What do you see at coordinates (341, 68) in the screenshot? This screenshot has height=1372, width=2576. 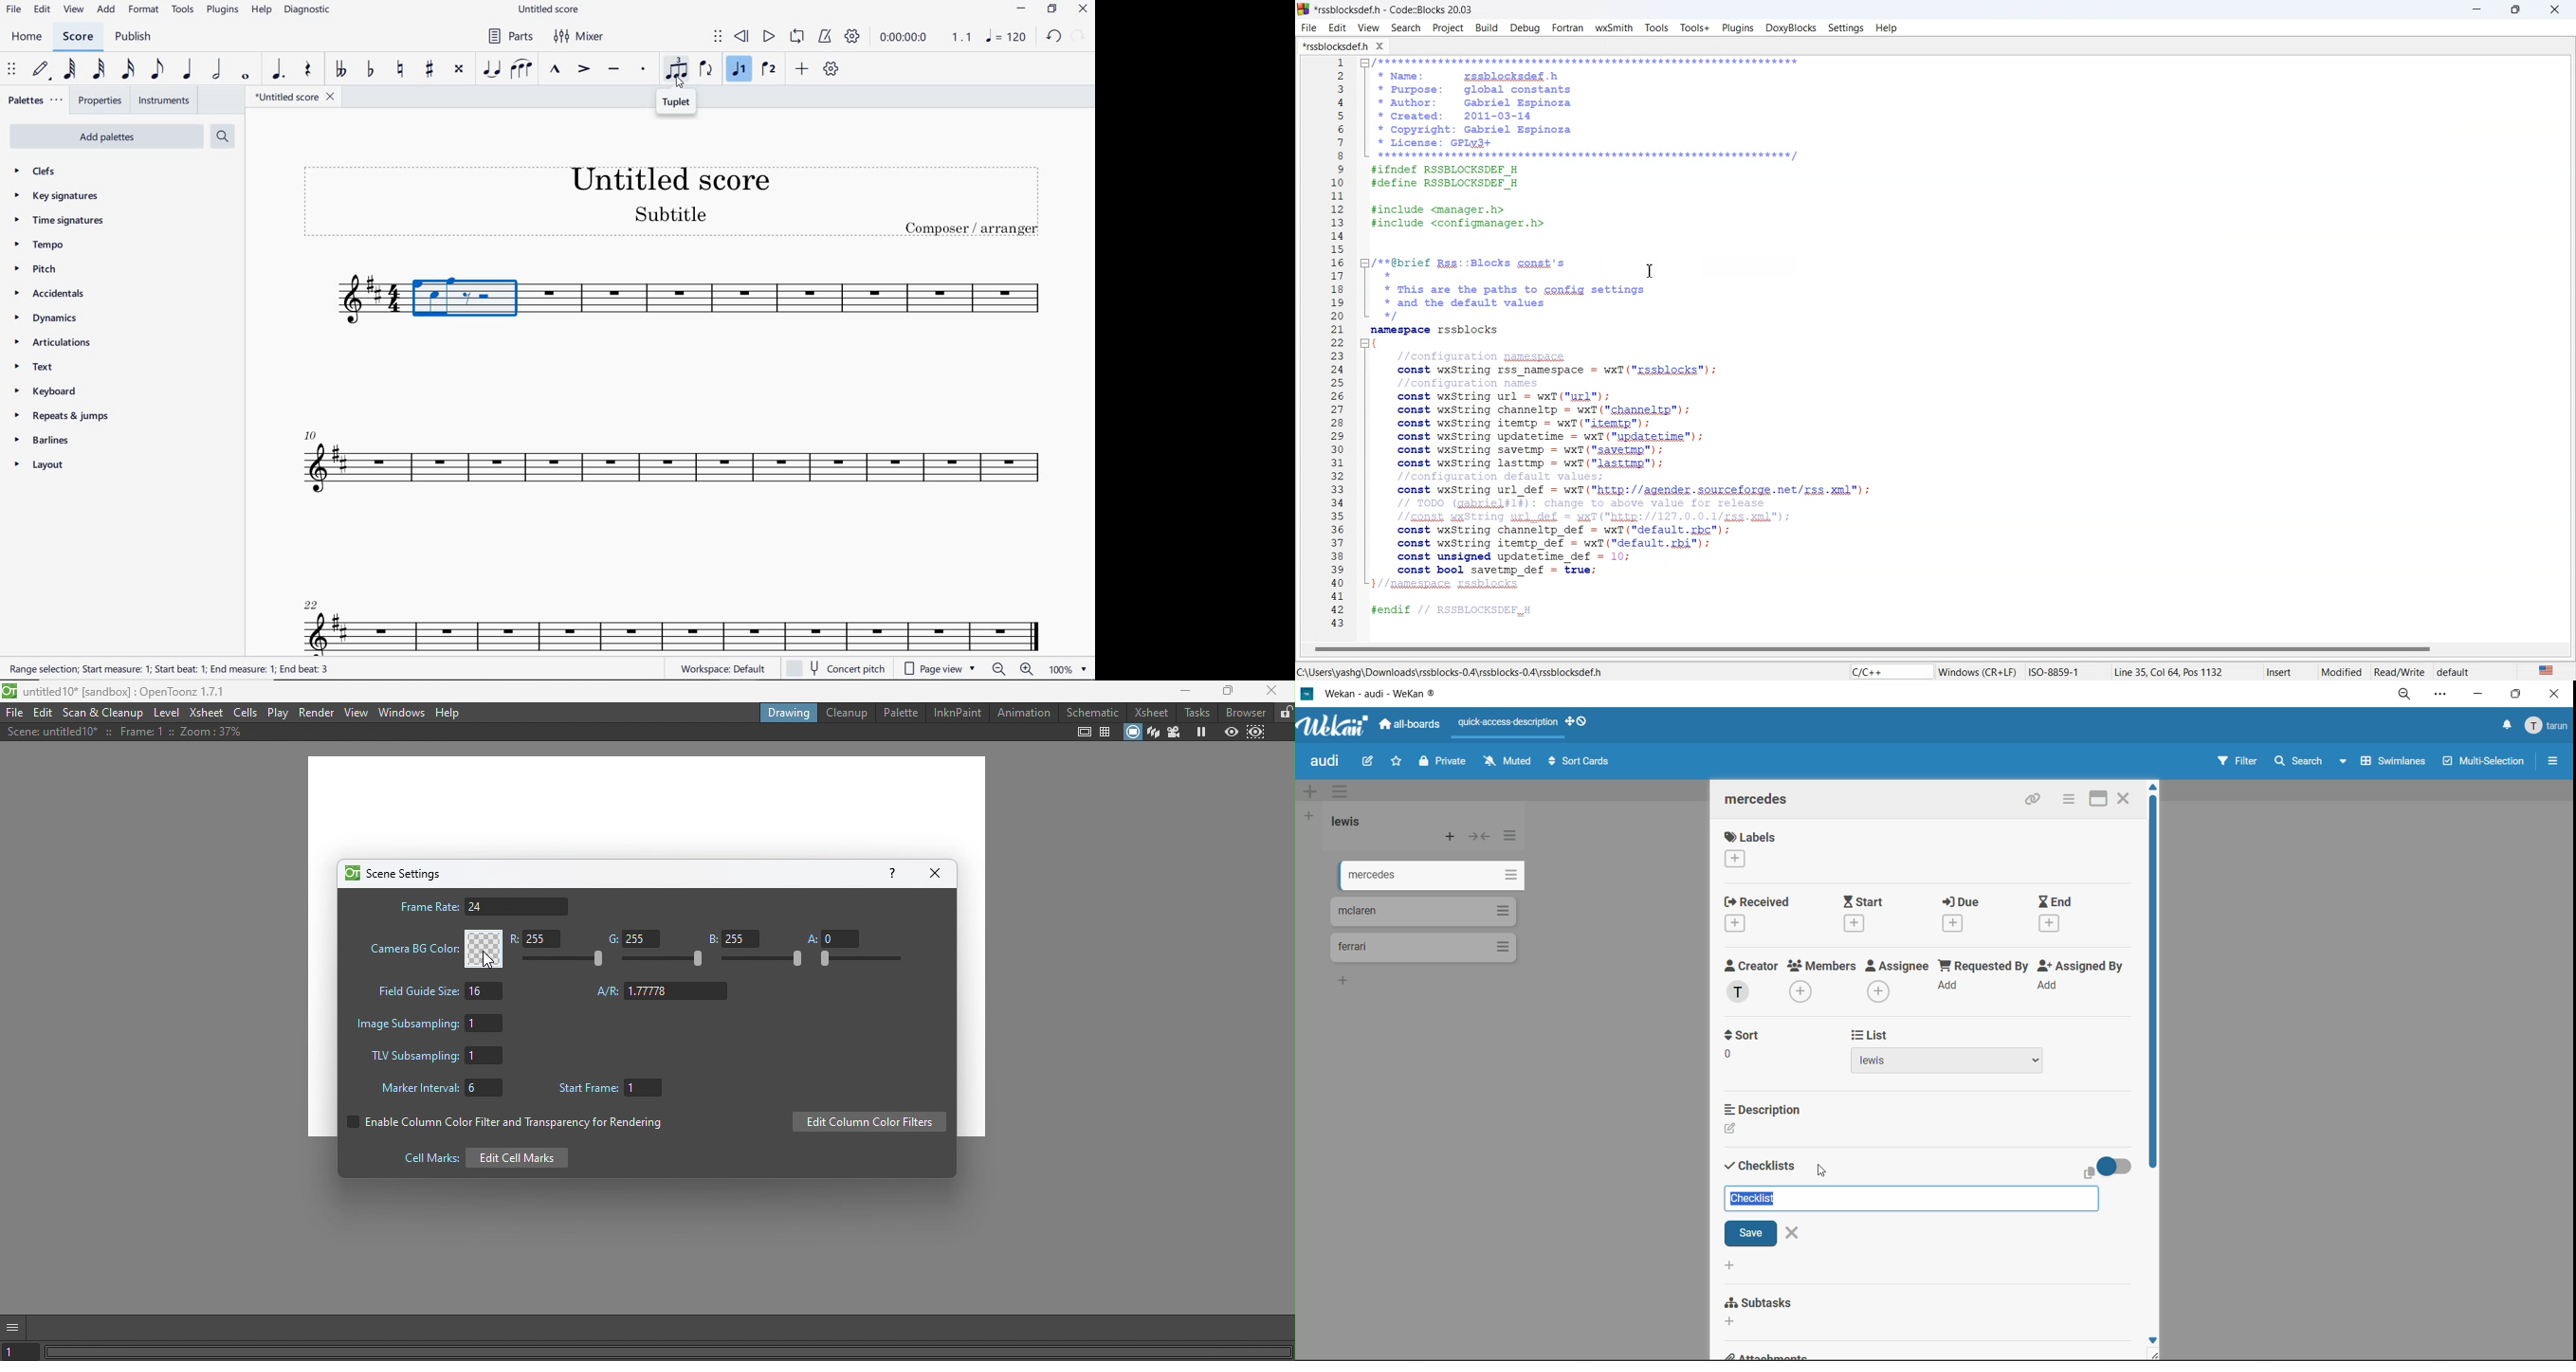 I see `TOGGLE-DOUBLE FLAT` at bounding box center [341, 68].